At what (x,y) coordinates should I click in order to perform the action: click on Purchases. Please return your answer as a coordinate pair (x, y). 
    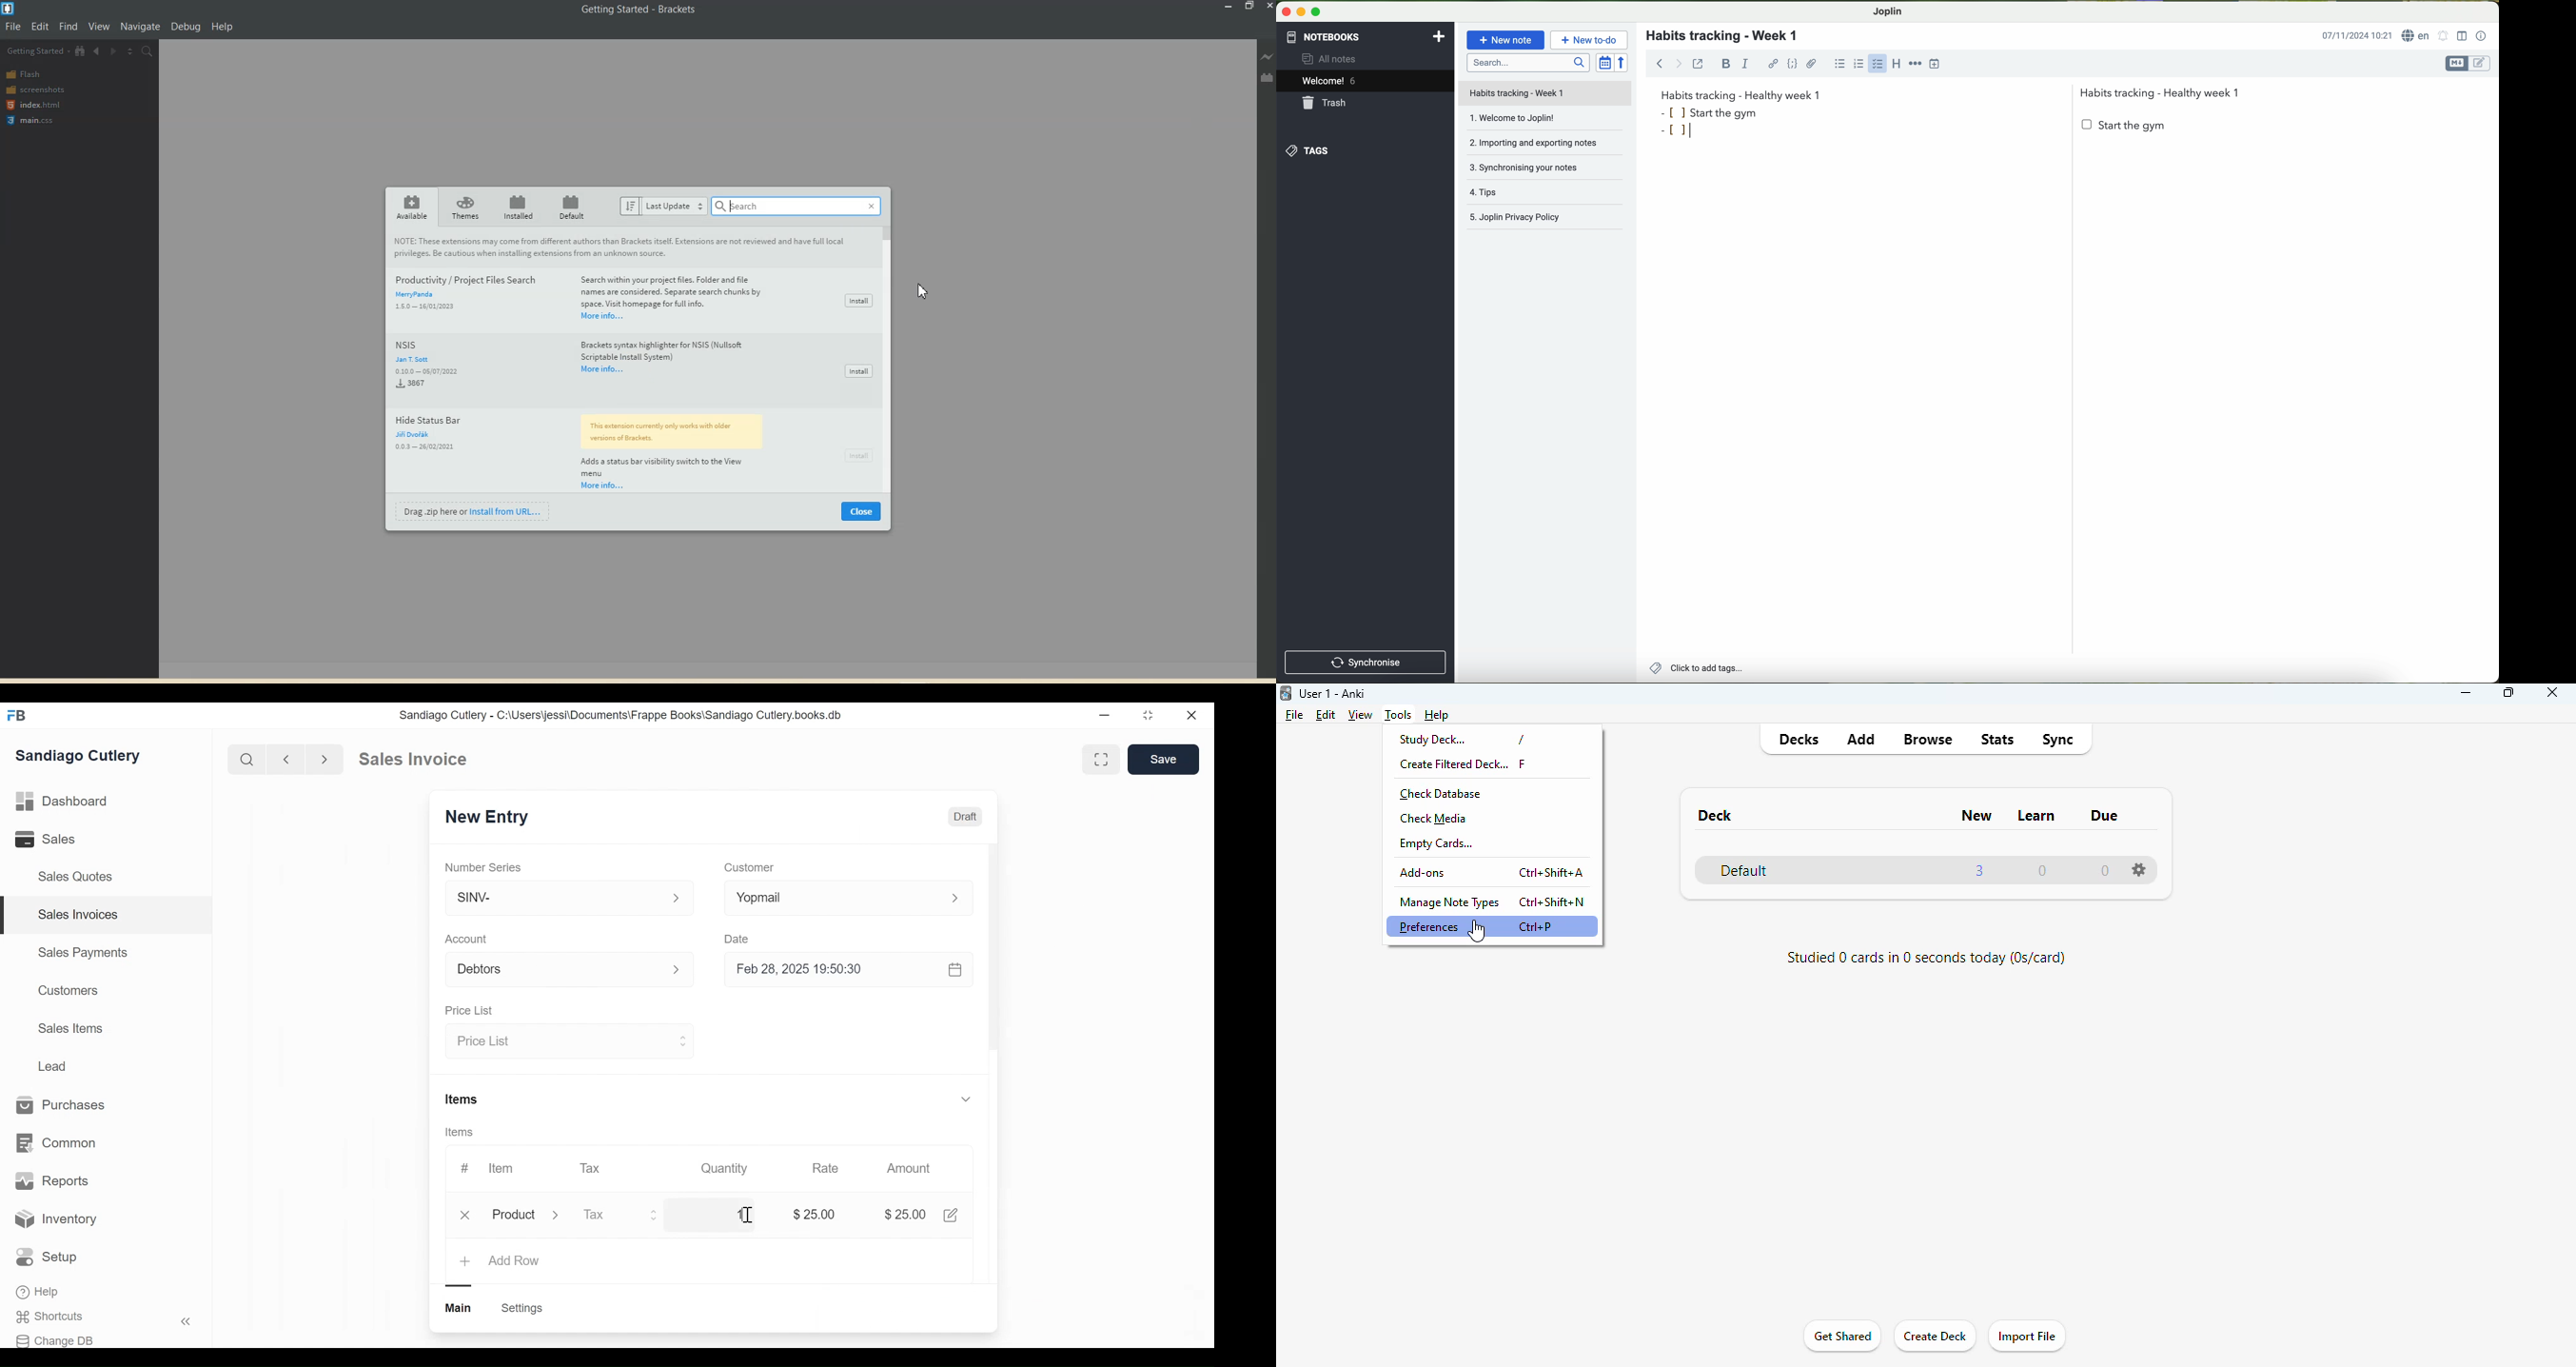
    Looking at the image, I should click on (67, 1106).